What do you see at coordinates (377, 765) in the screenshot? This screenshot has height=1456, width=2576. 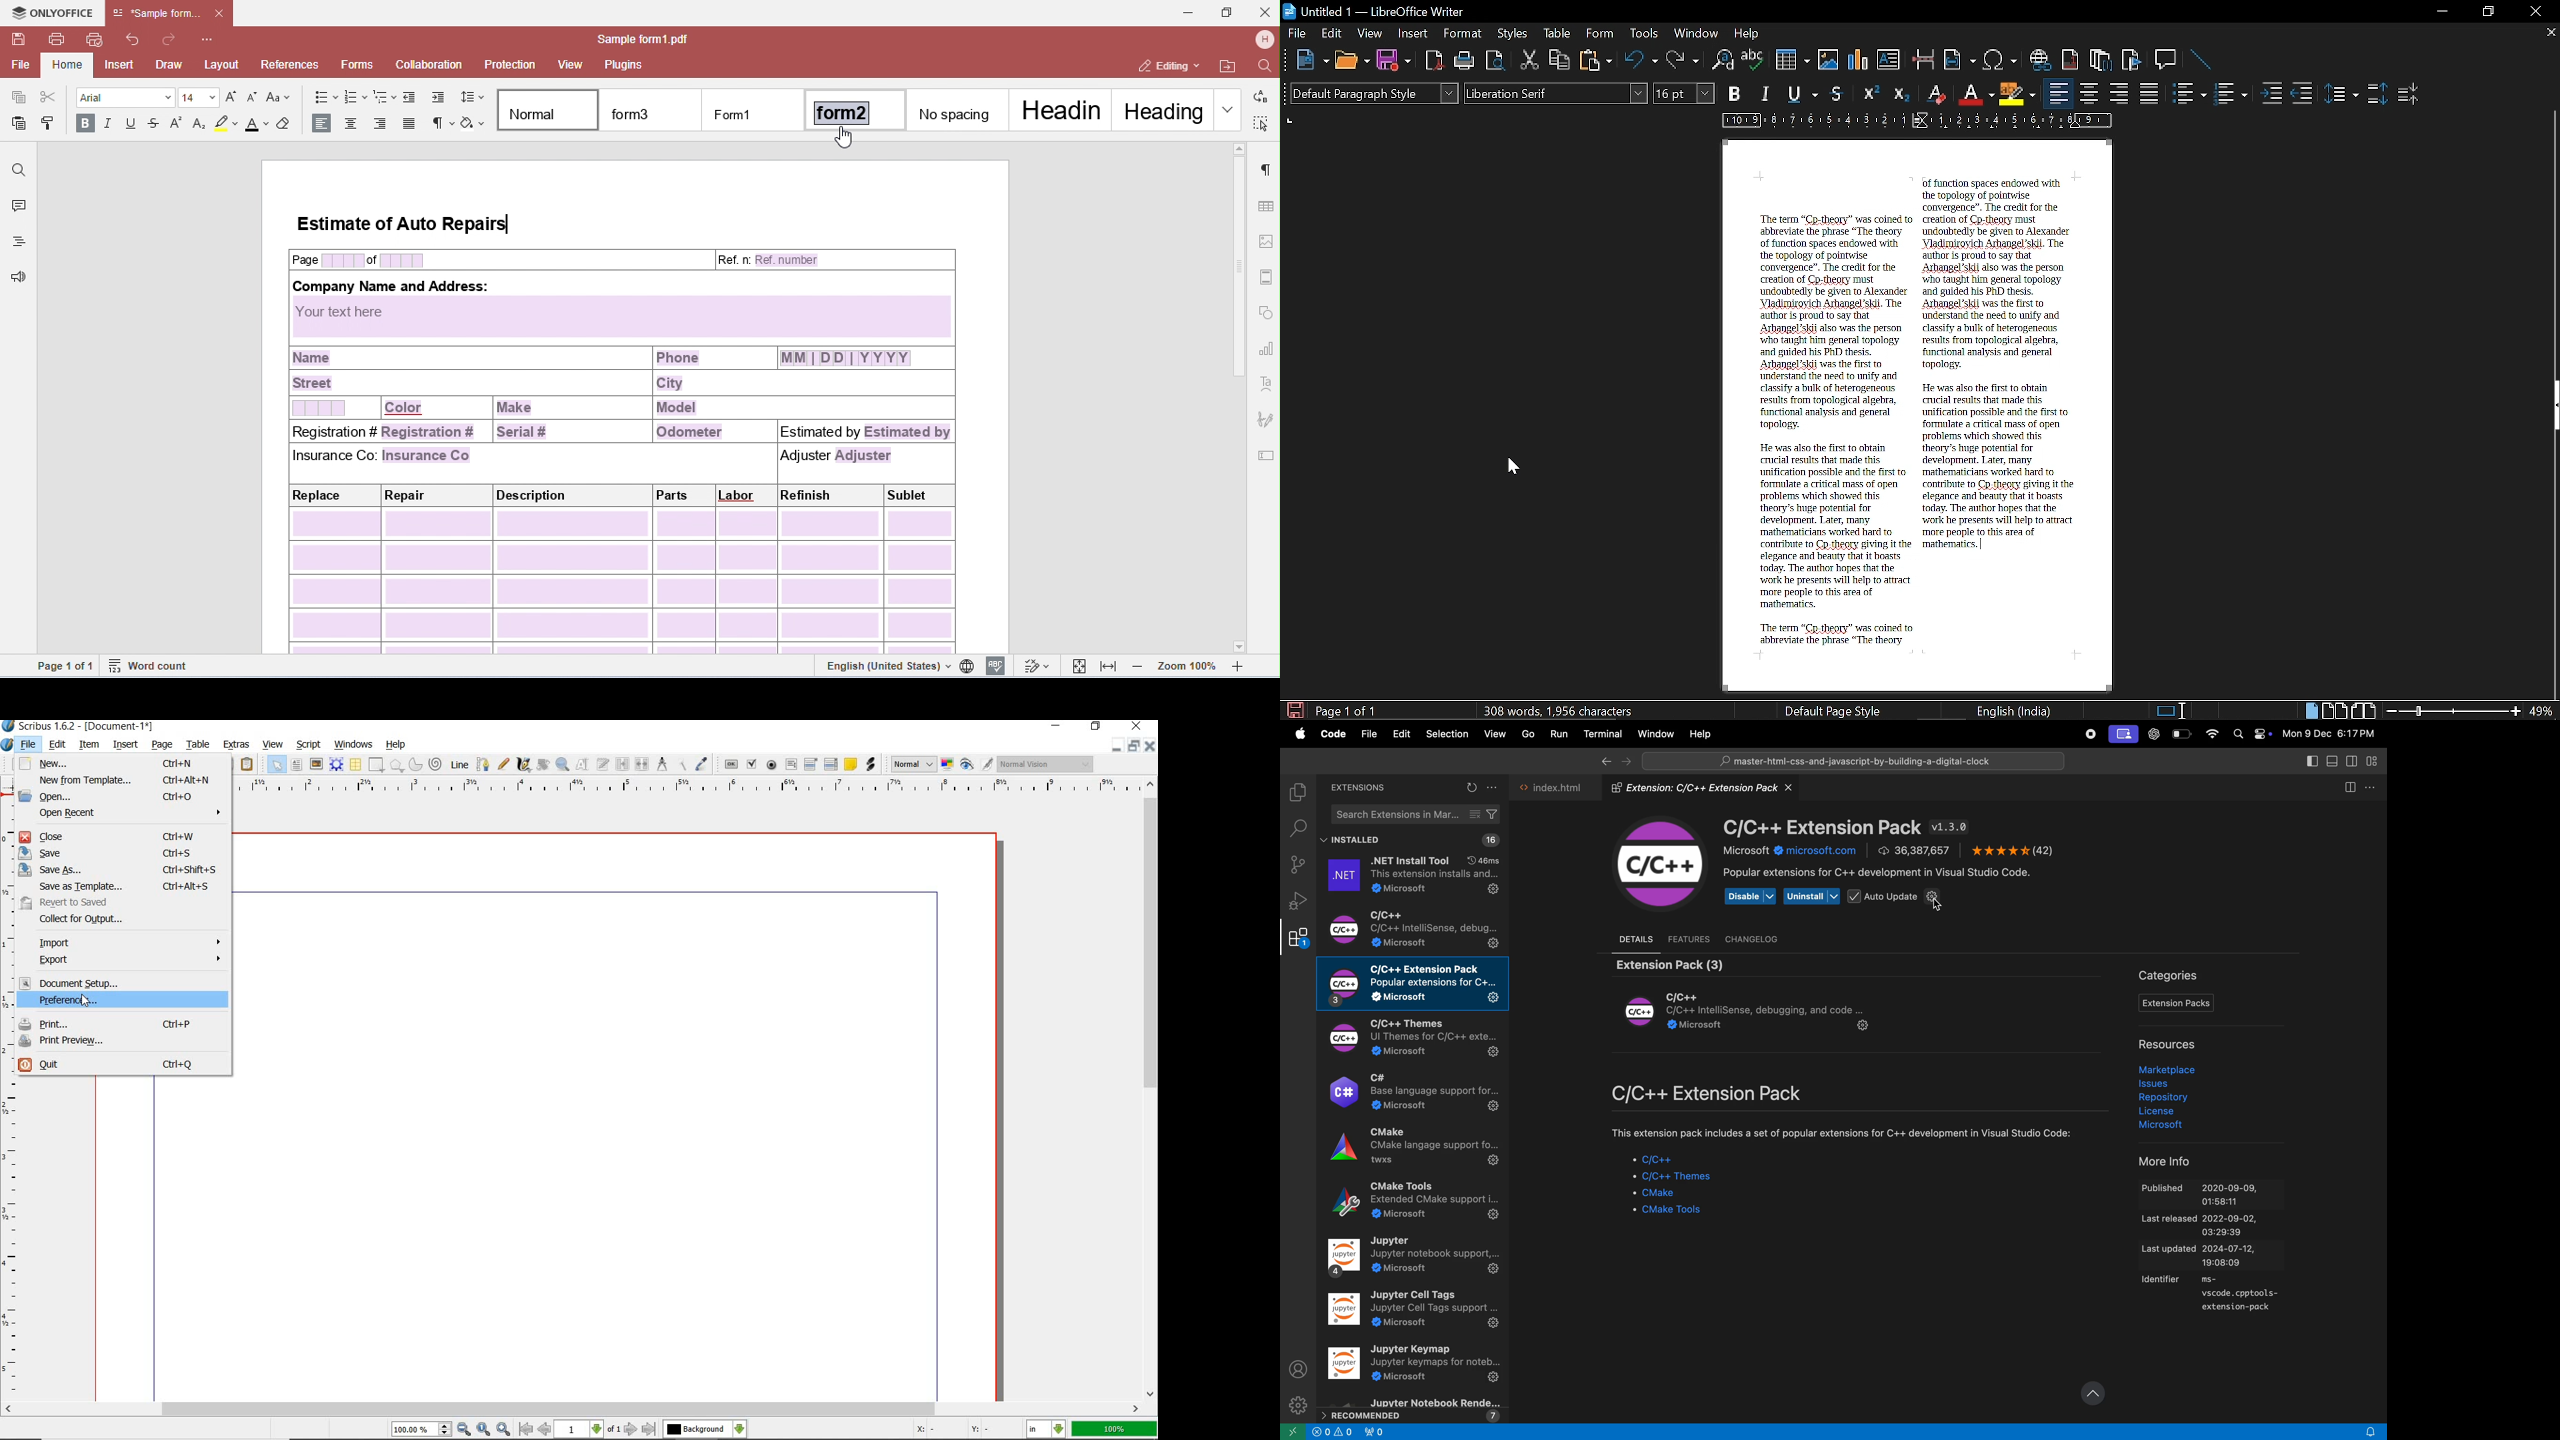 I see `shape` at bounding box center [377, 765].